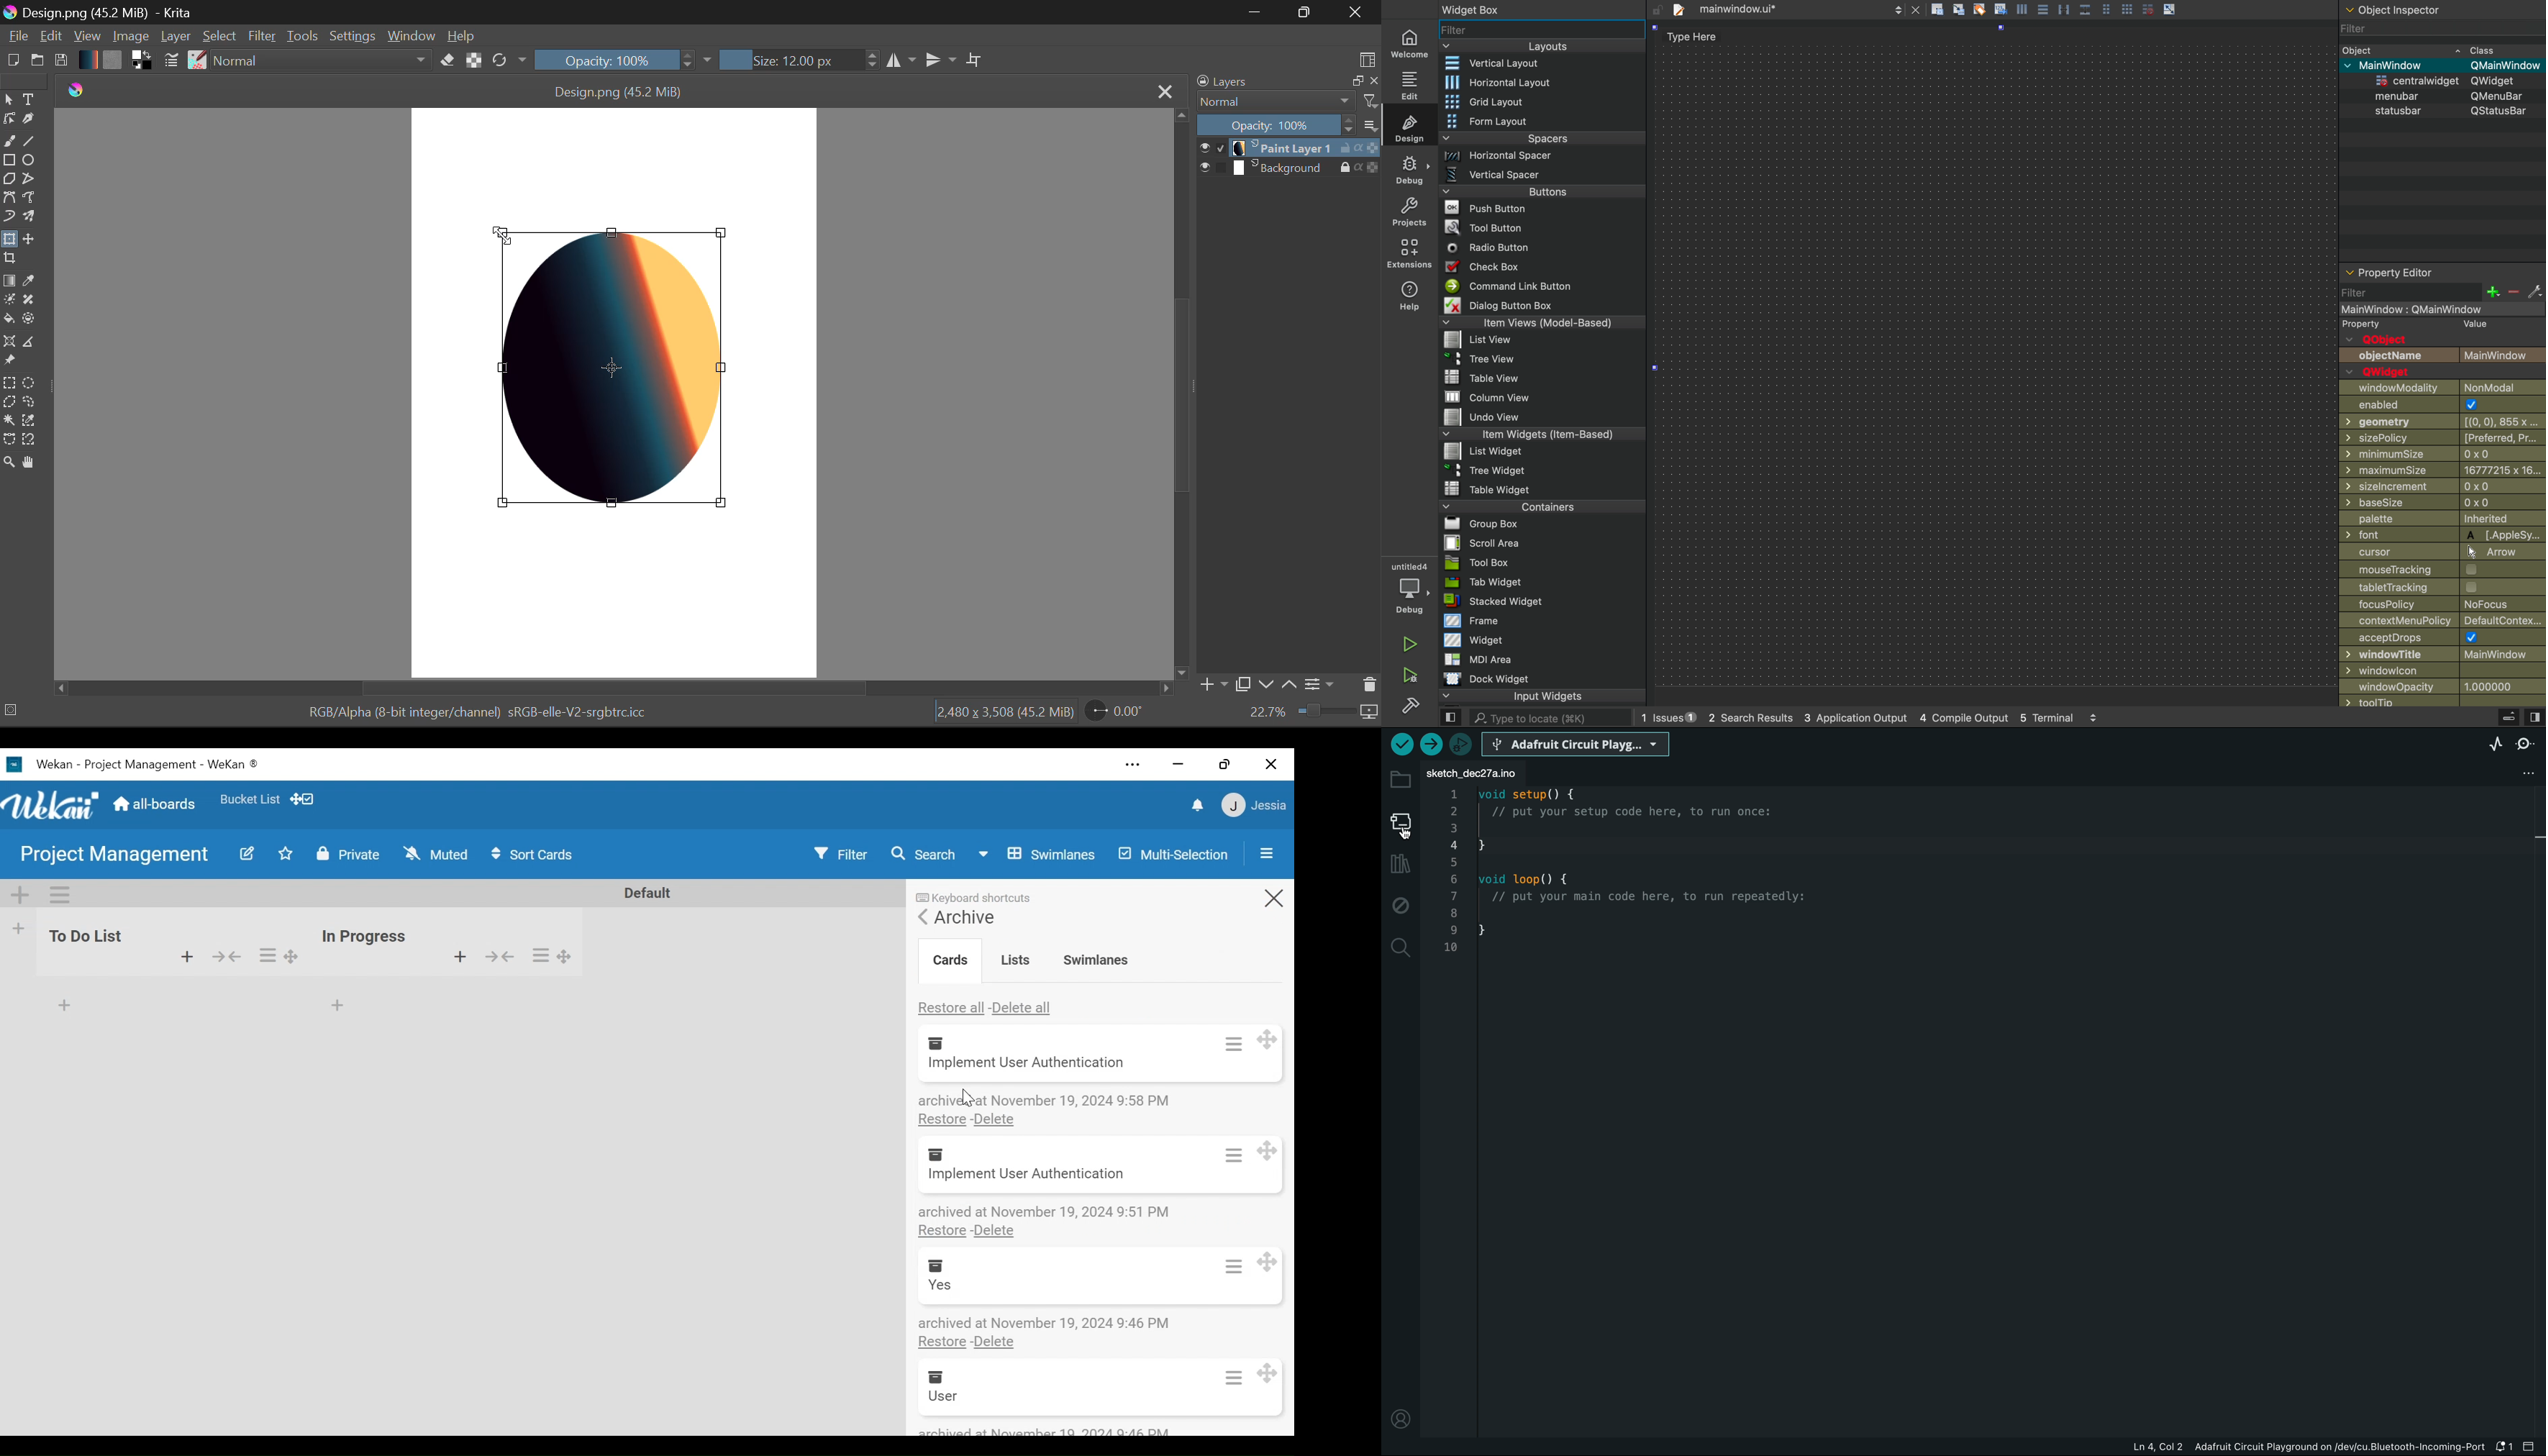  I want to click on to do list, so click(86, 944).